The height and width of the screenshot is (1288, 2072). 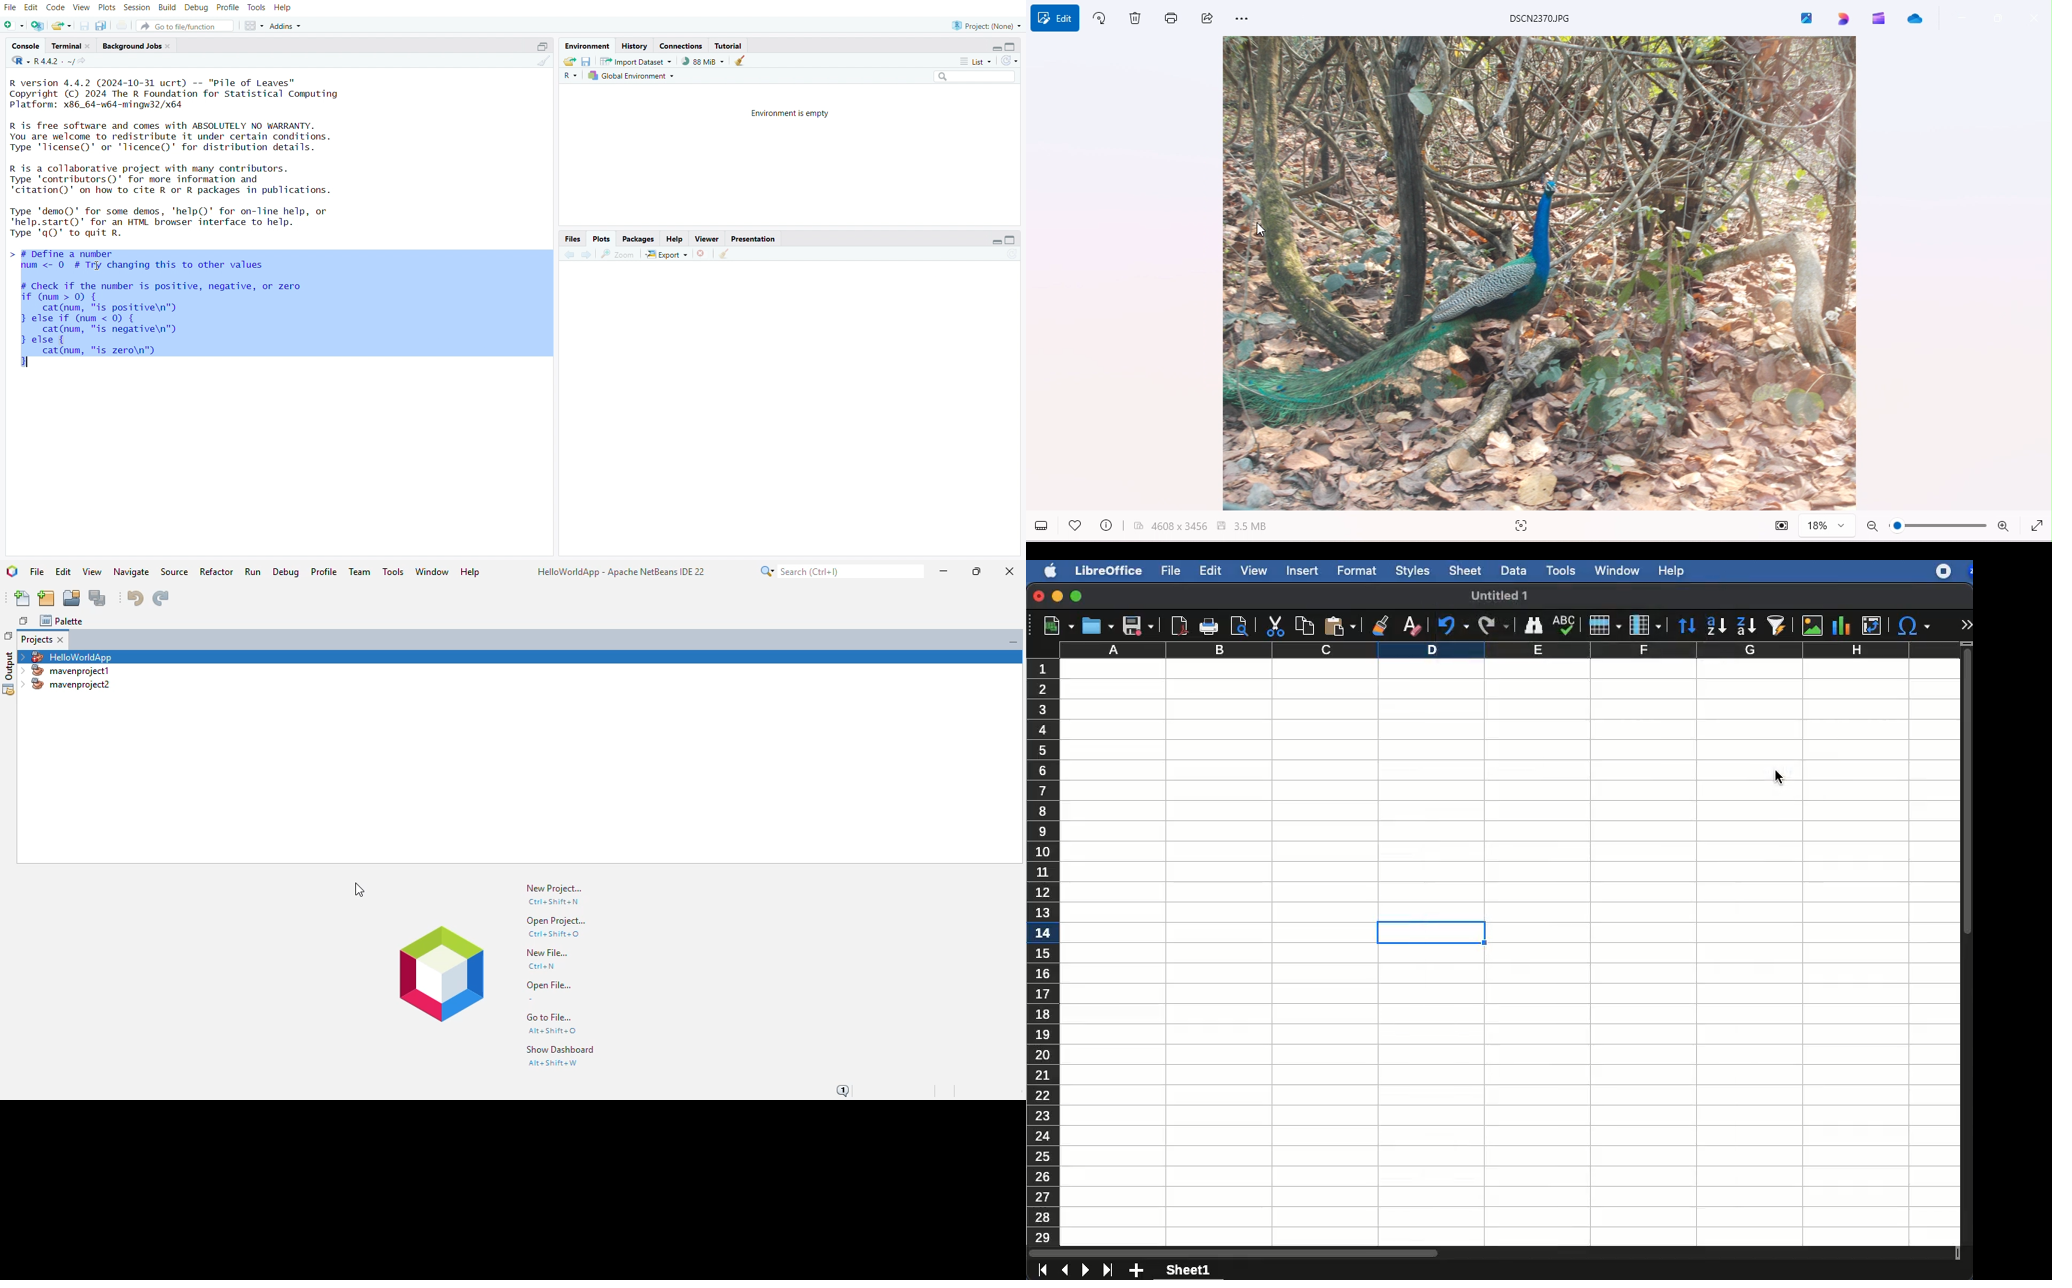 I want to click on zoom, so click(x=618, y=254).